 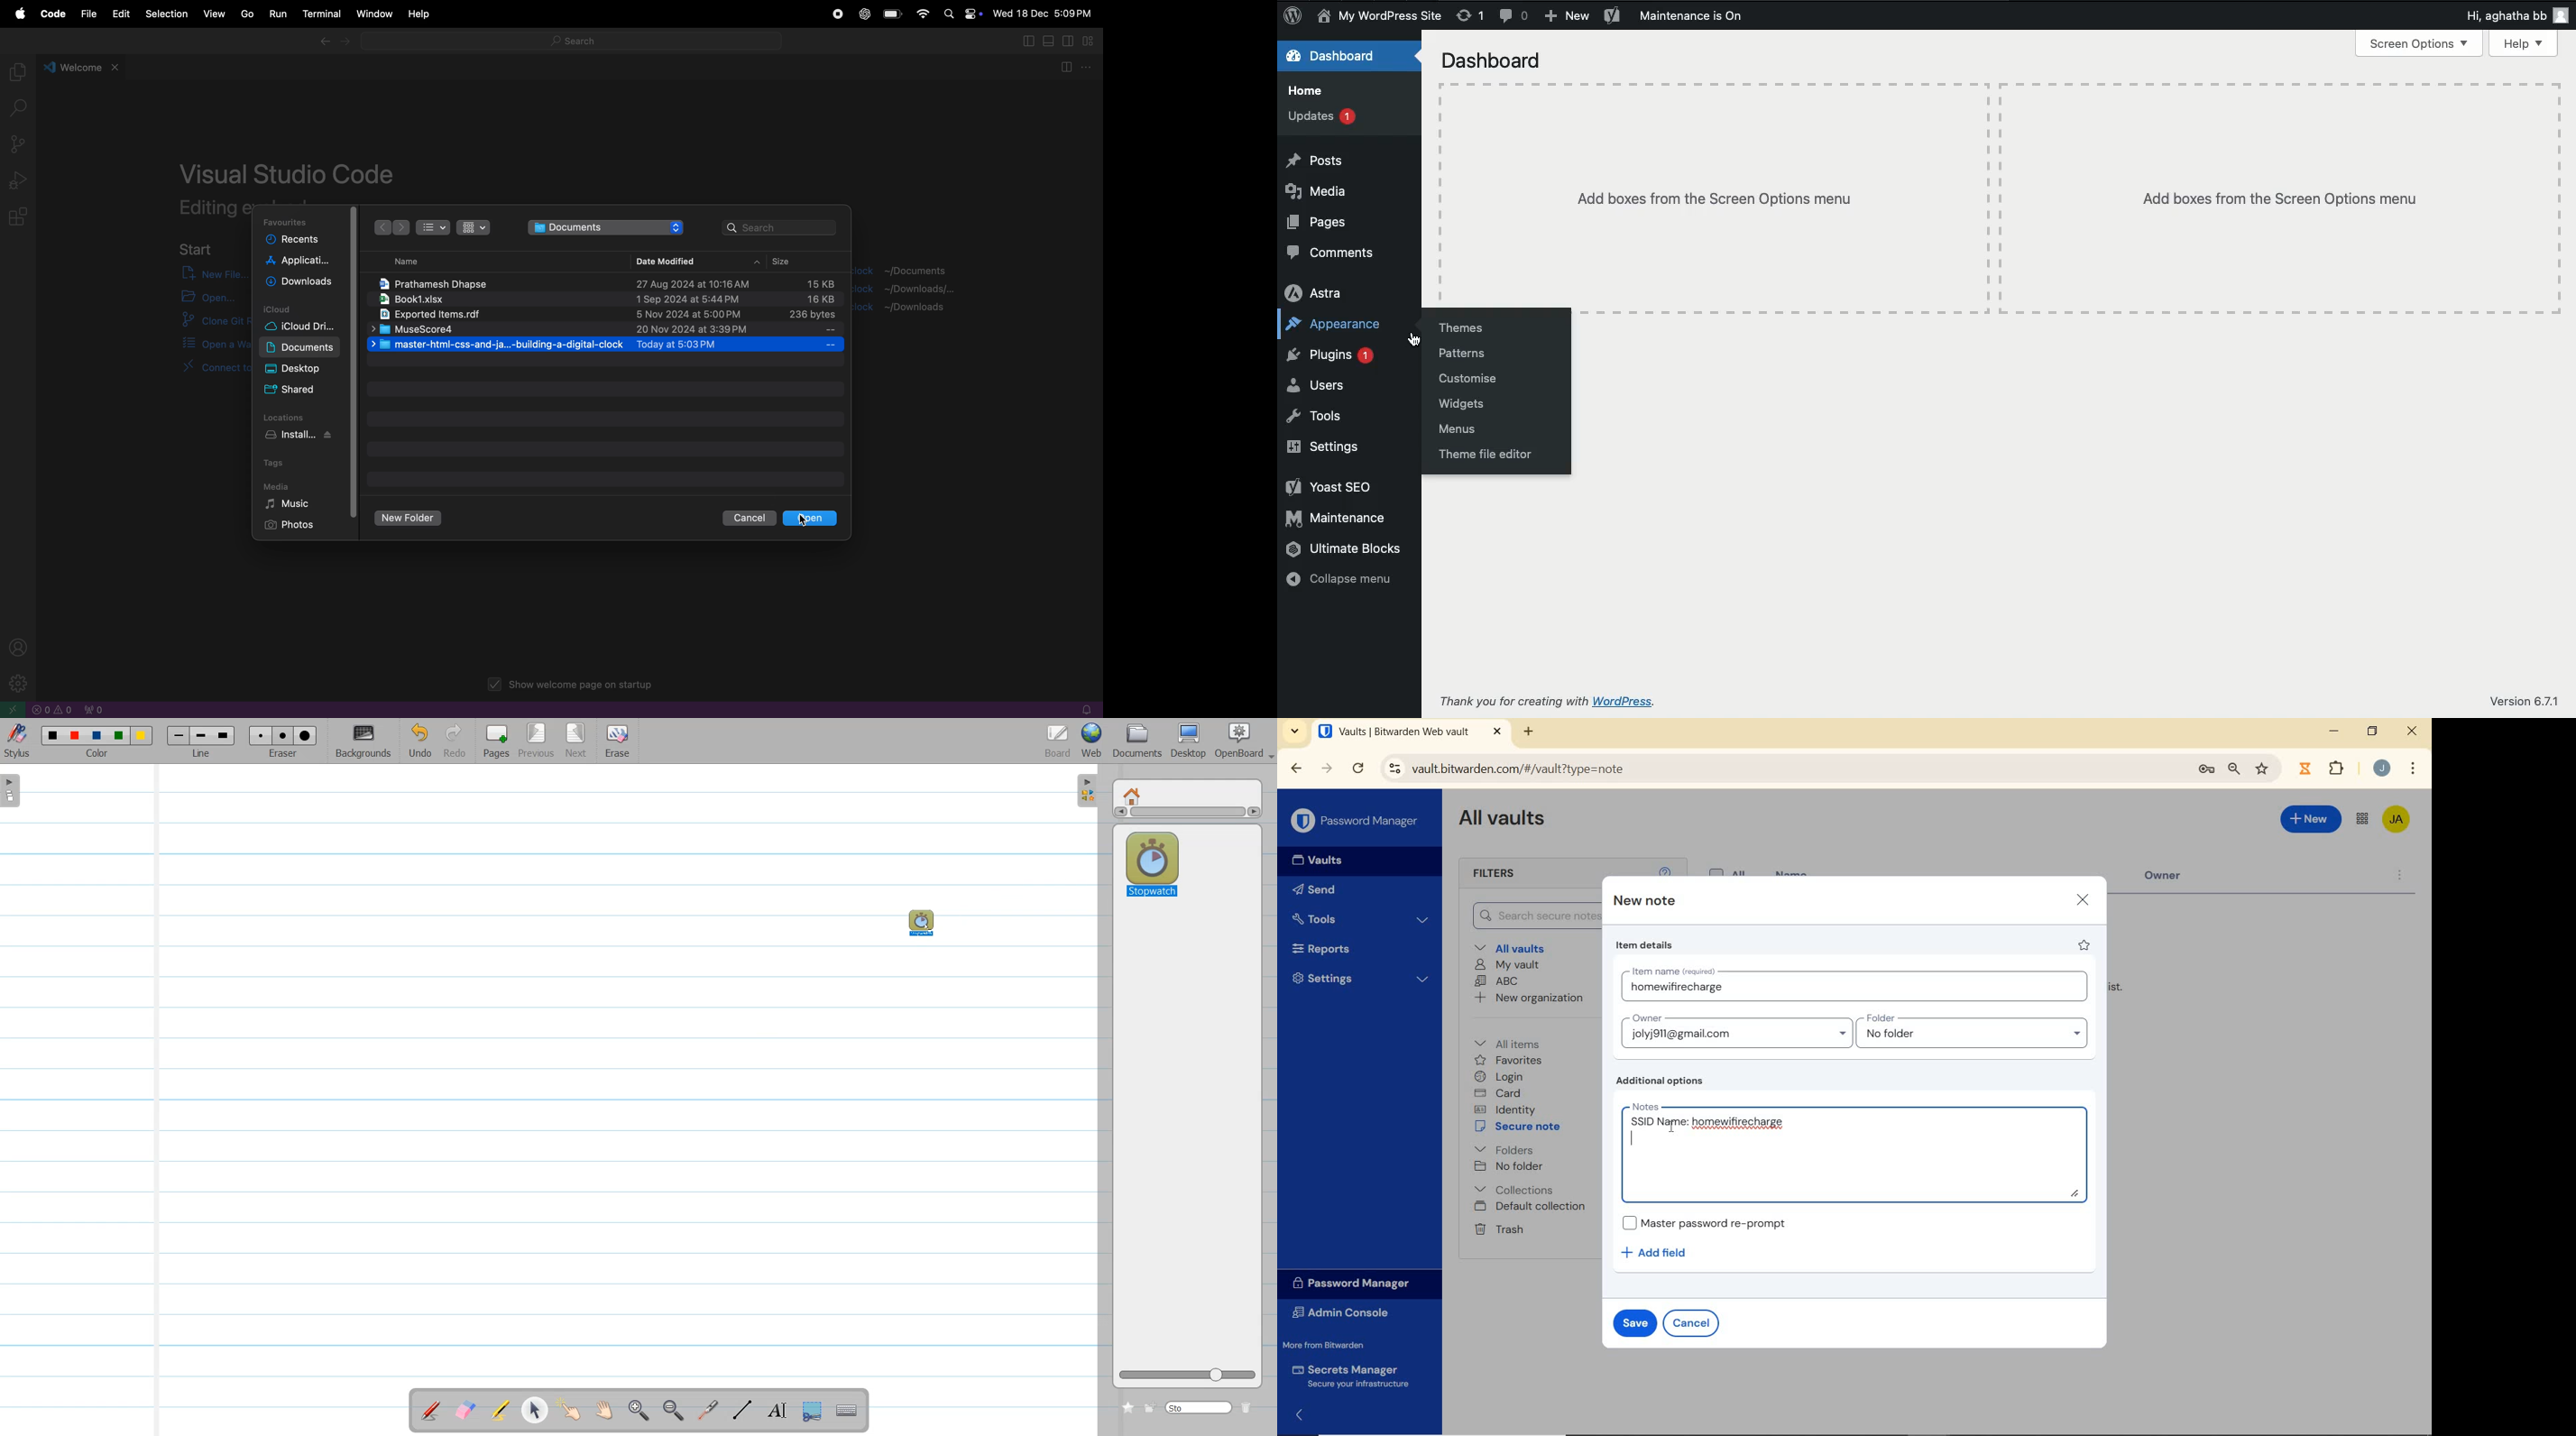 I want to click on Appearance, so click(x=1335, y=327).